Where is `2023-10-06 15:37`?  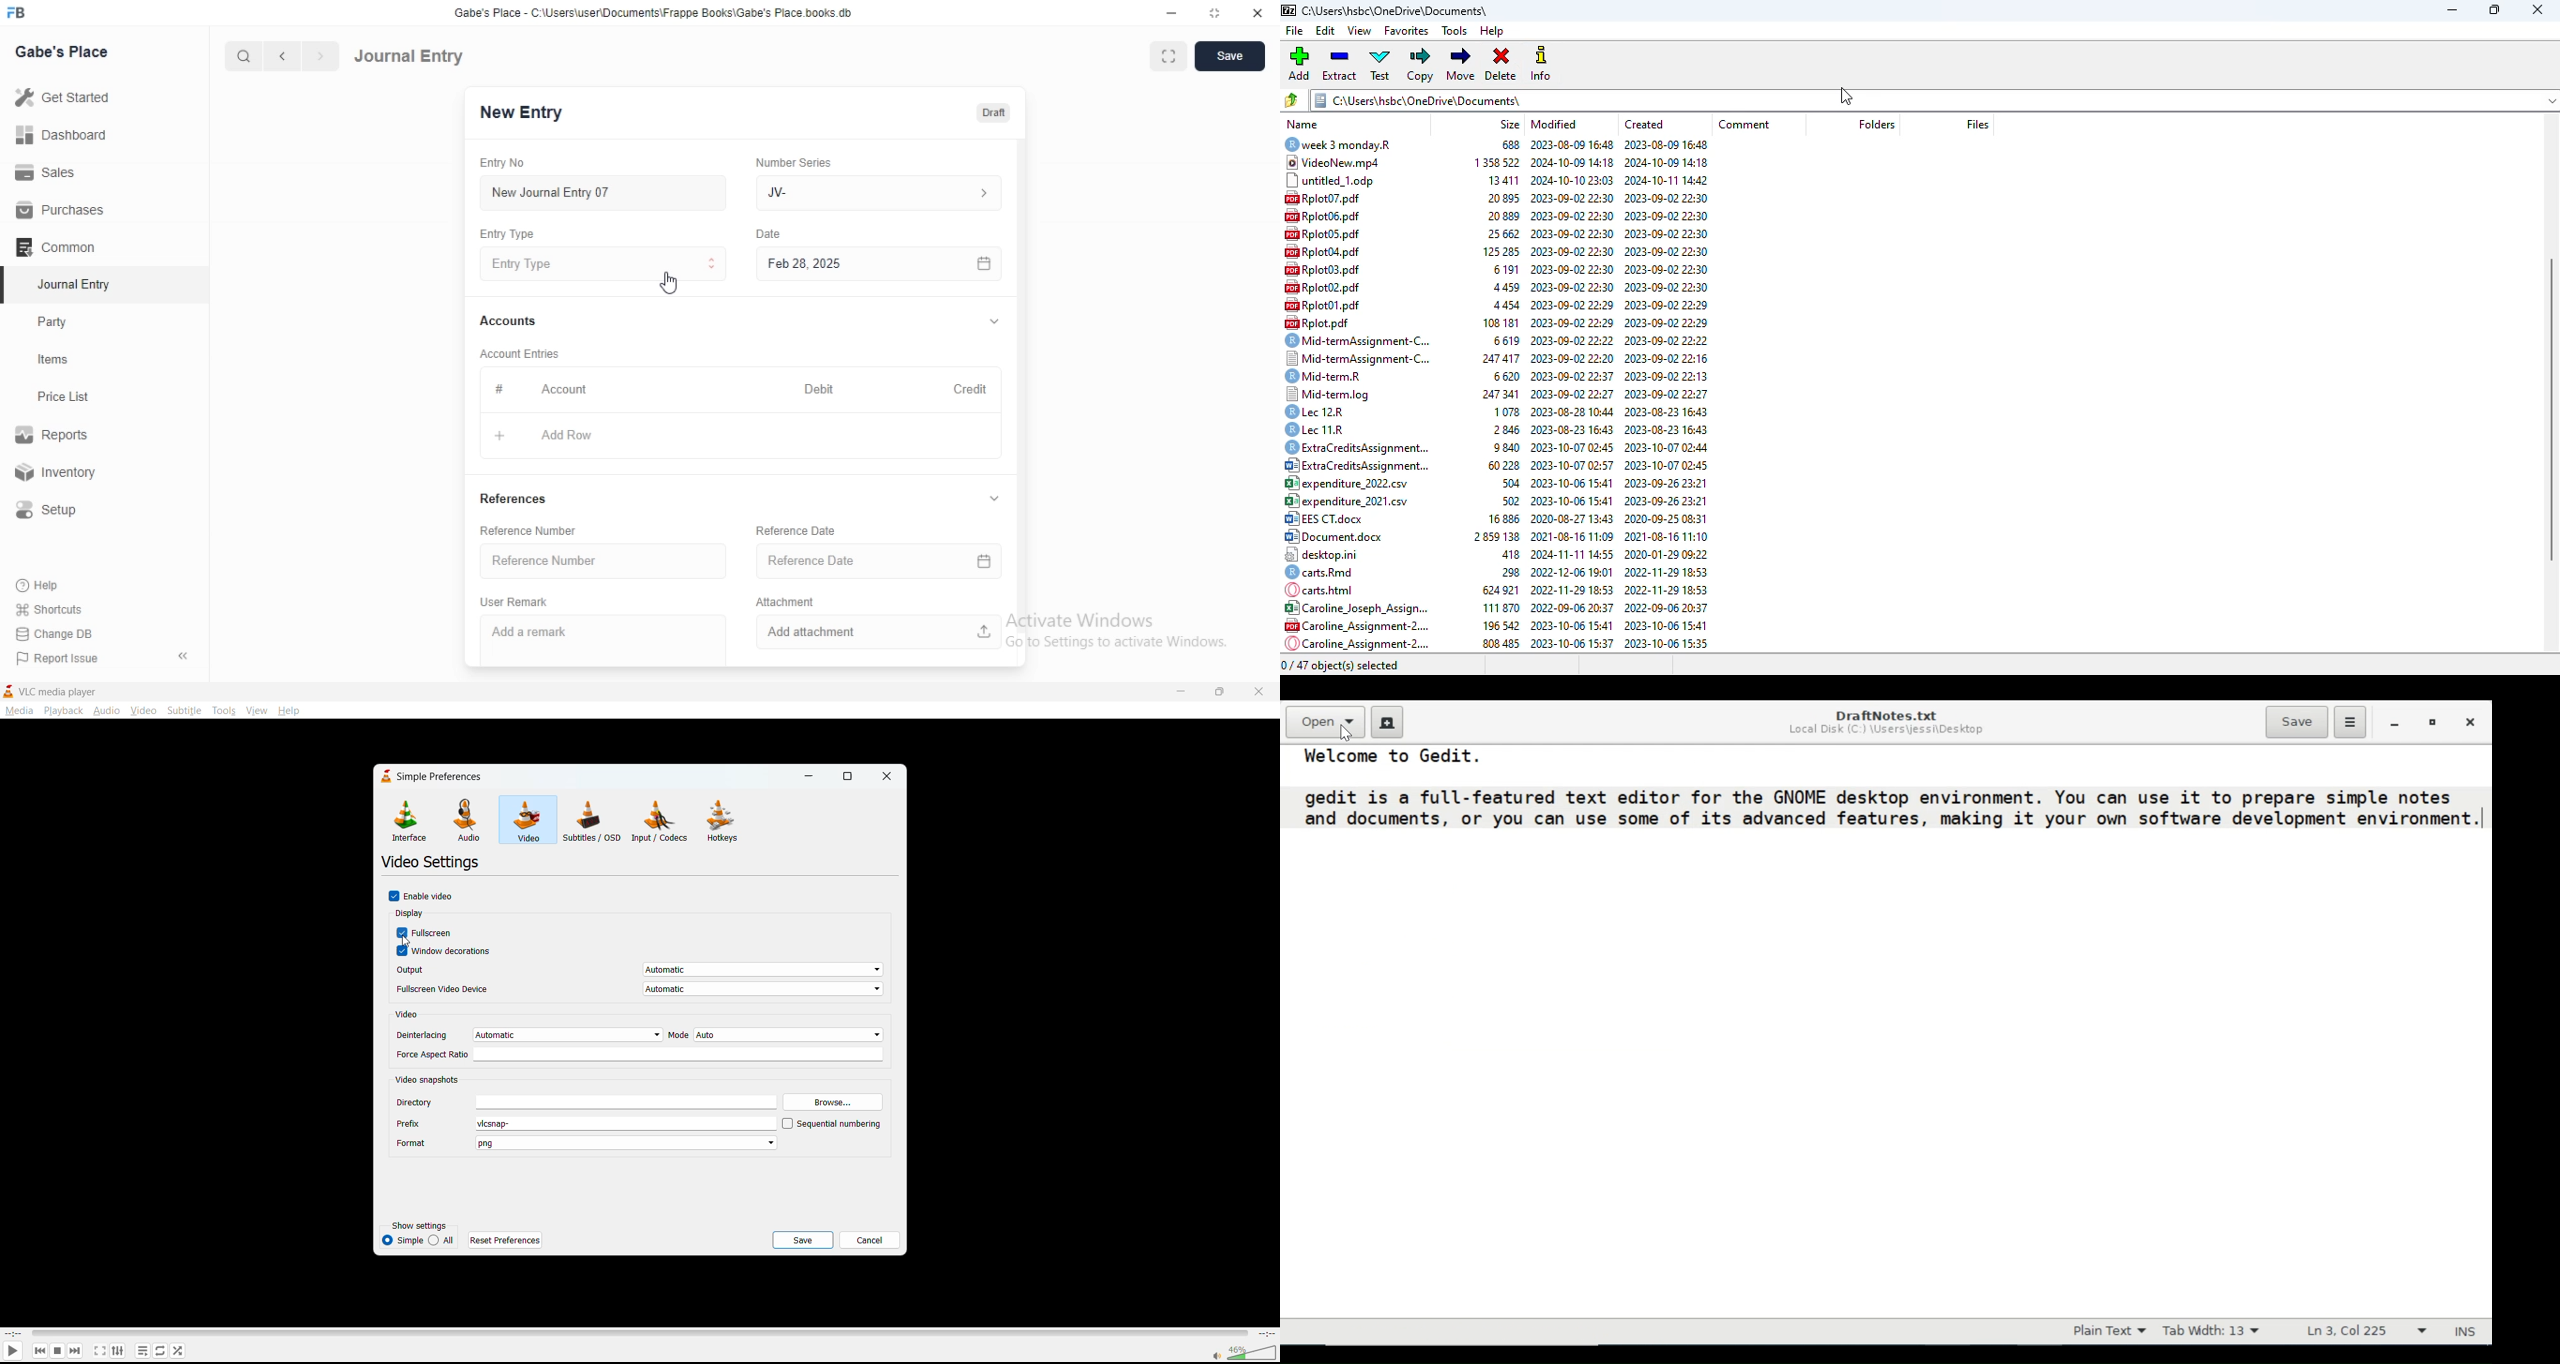 2023-10-06 15:37 is located at coordinates (1573, 646).